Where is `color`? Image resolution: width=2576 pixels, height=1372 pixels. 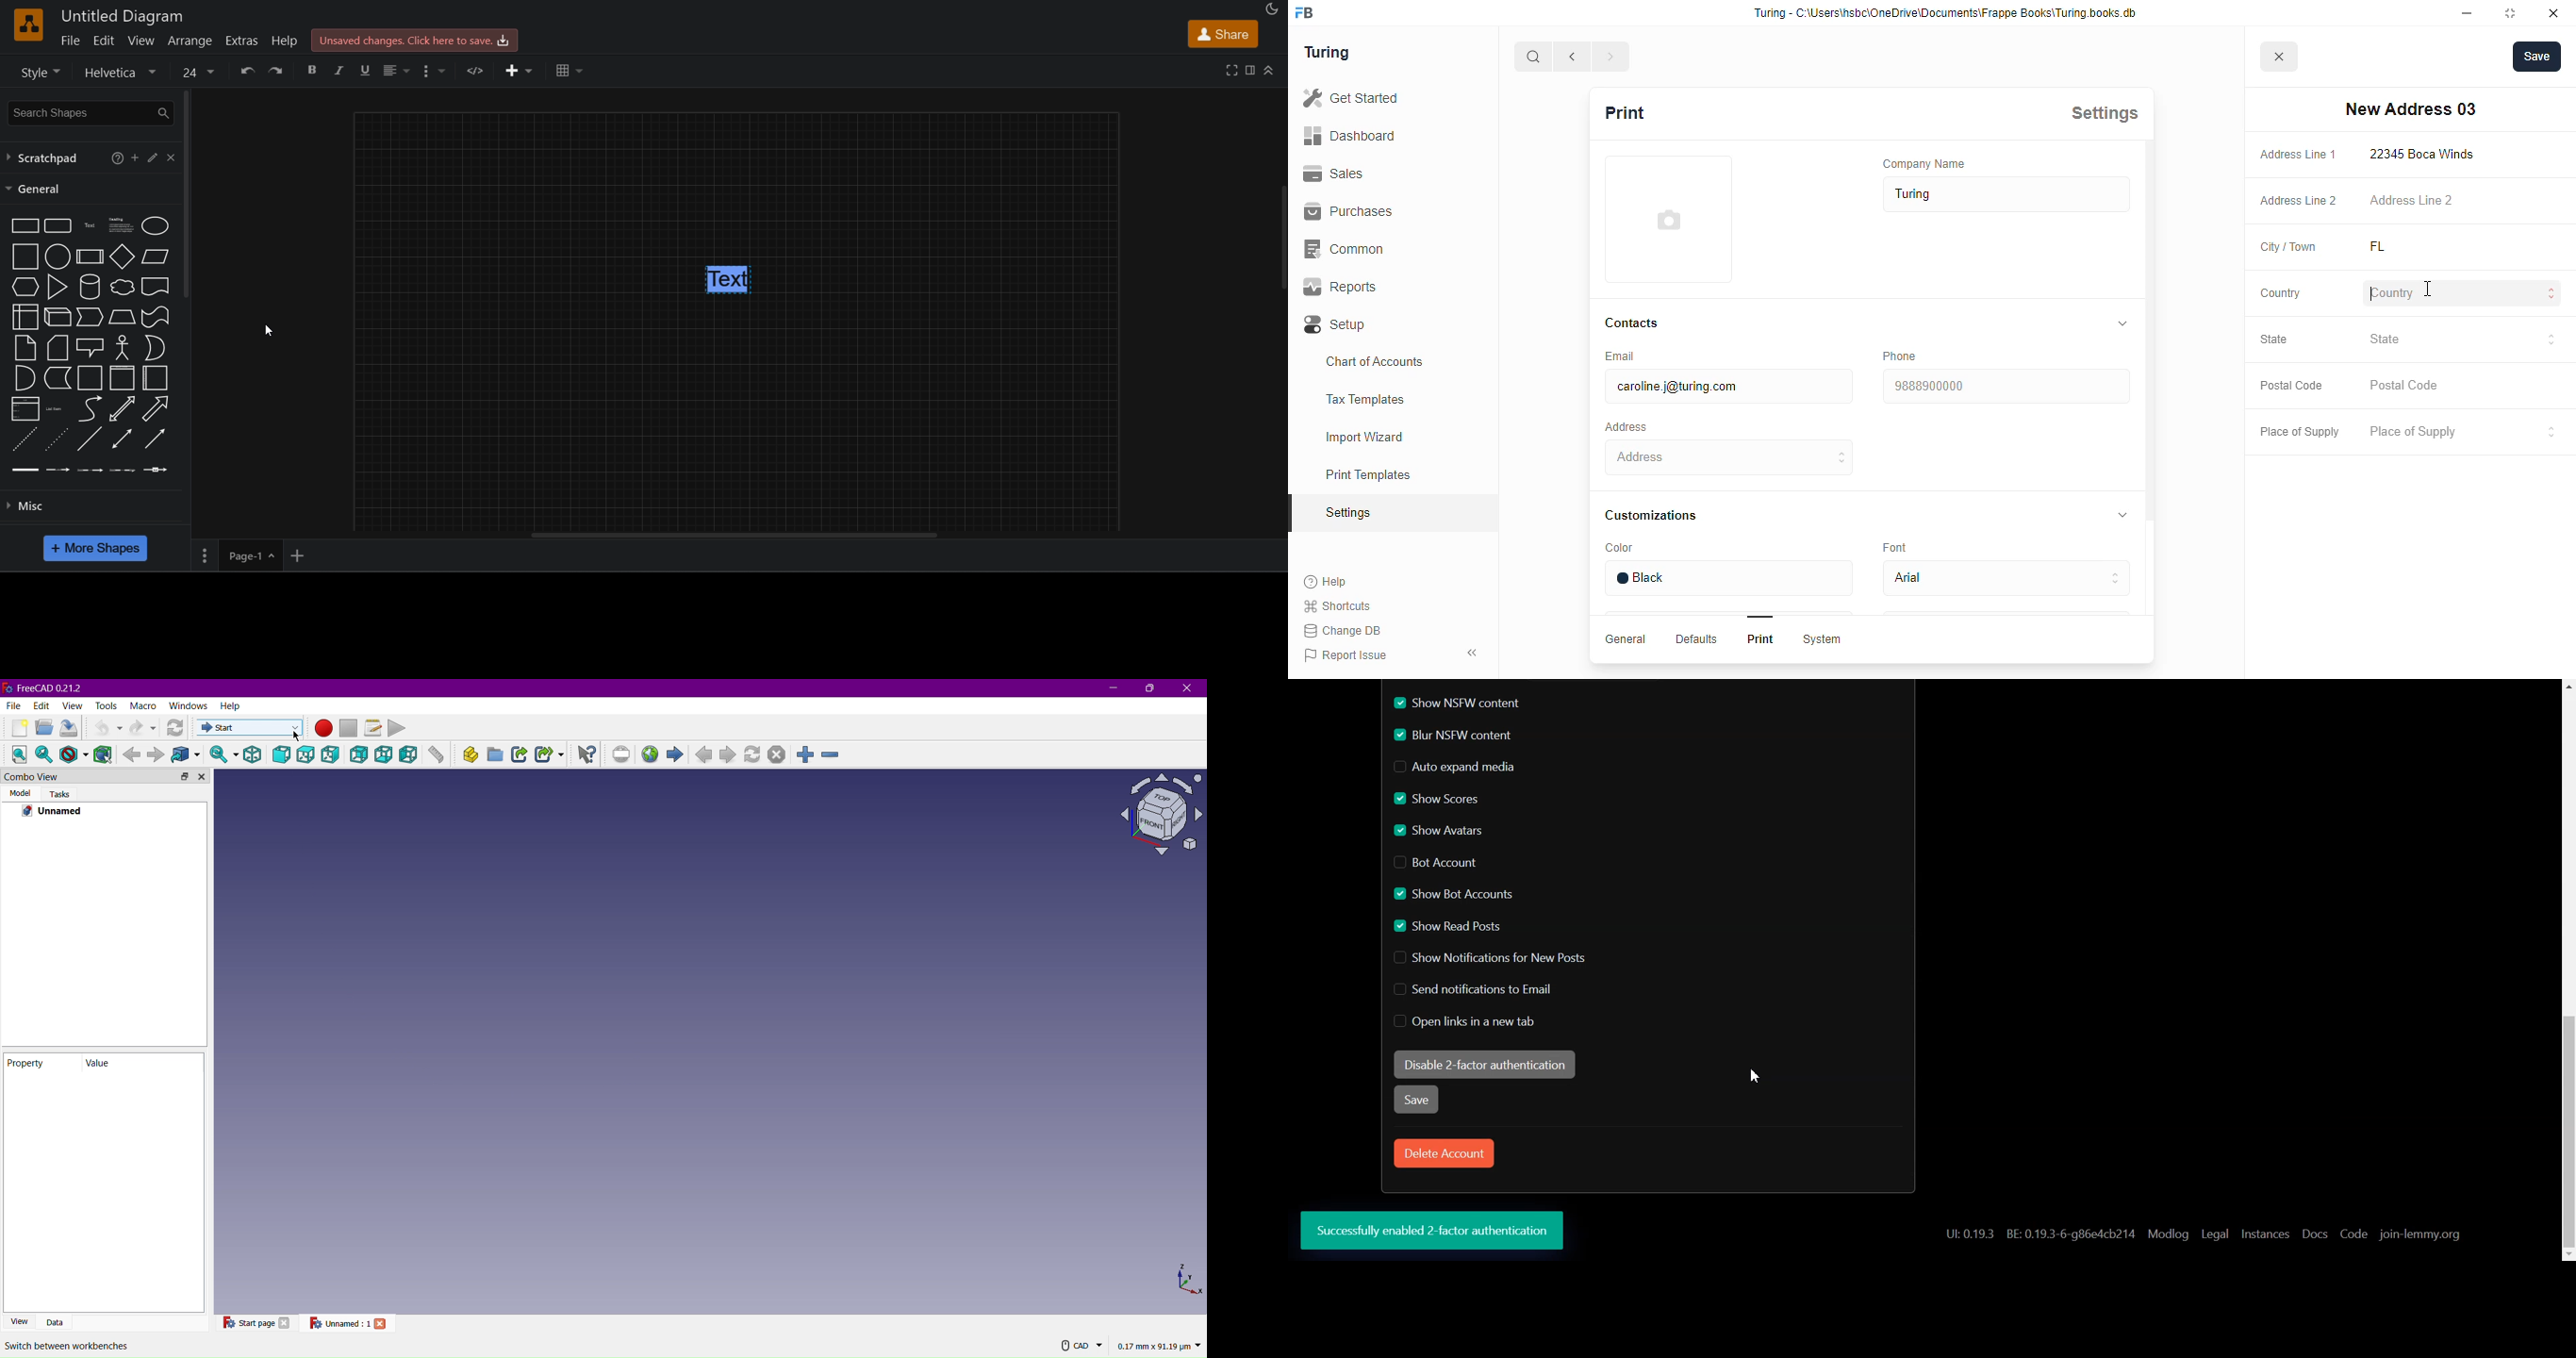 color is located at coordinates (1619, 548).